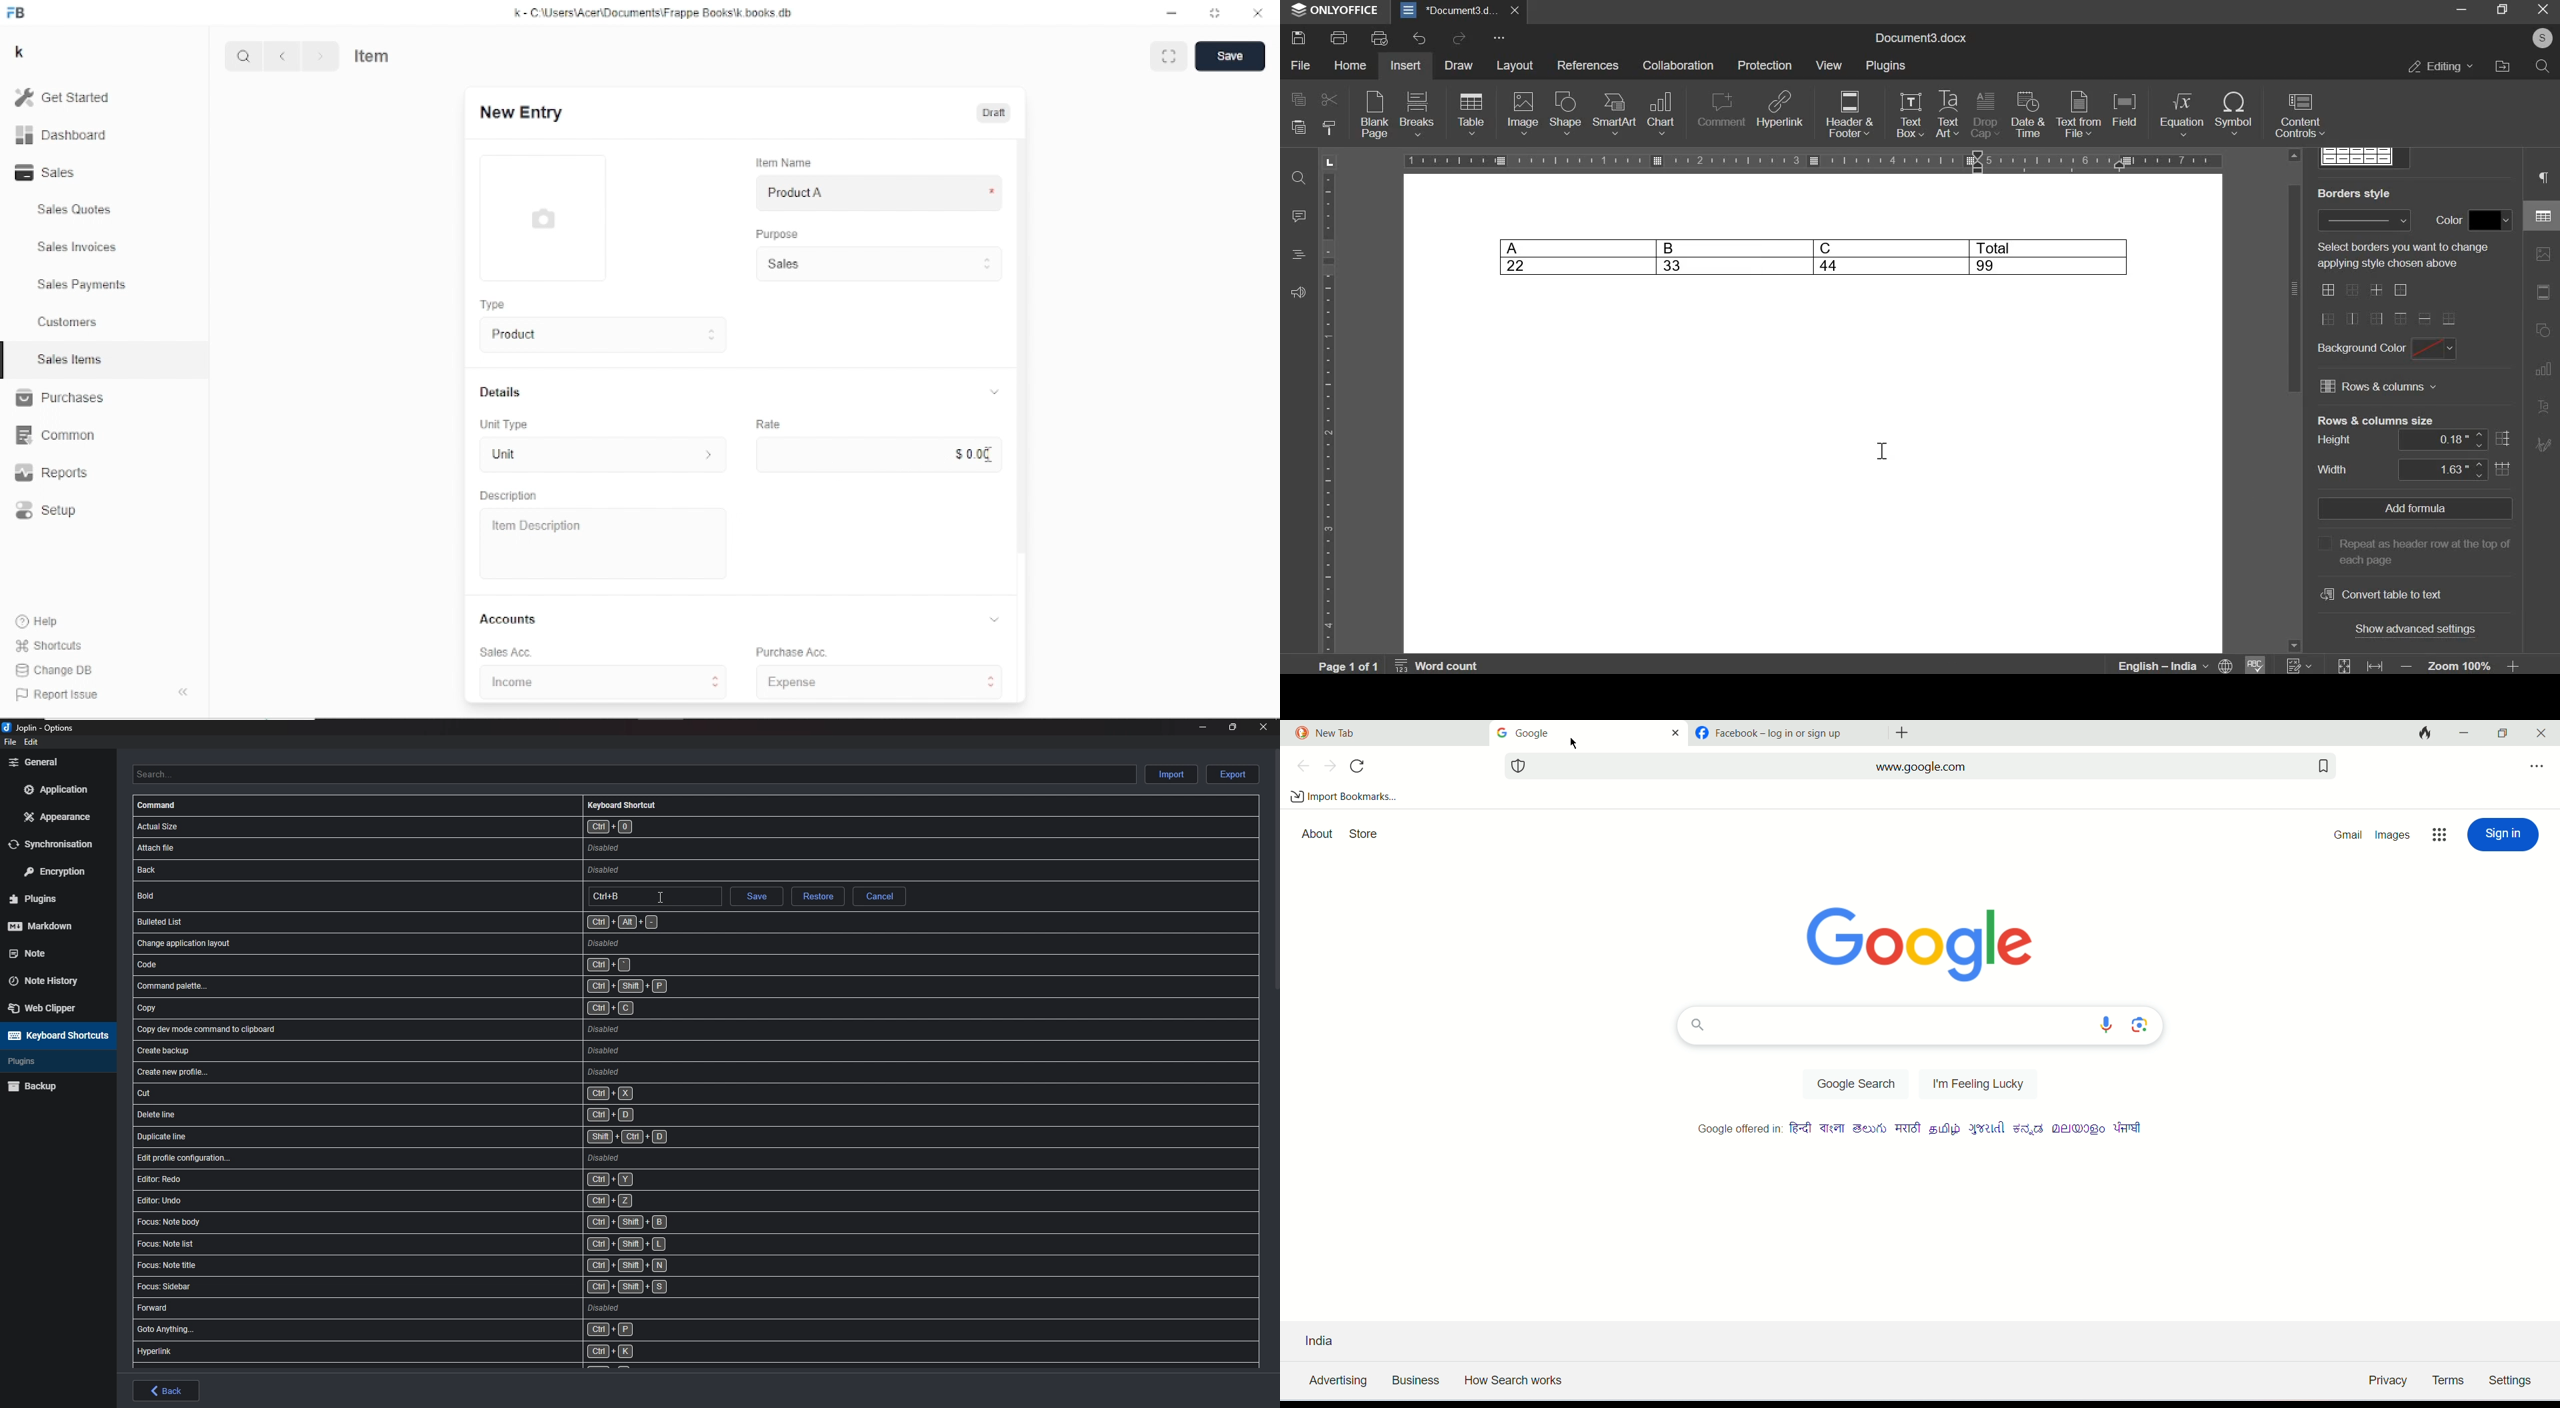 The image size is (2576, 1428). Describe the element at coordinates (9, 742) in the screenshot. I see `file` at that location.